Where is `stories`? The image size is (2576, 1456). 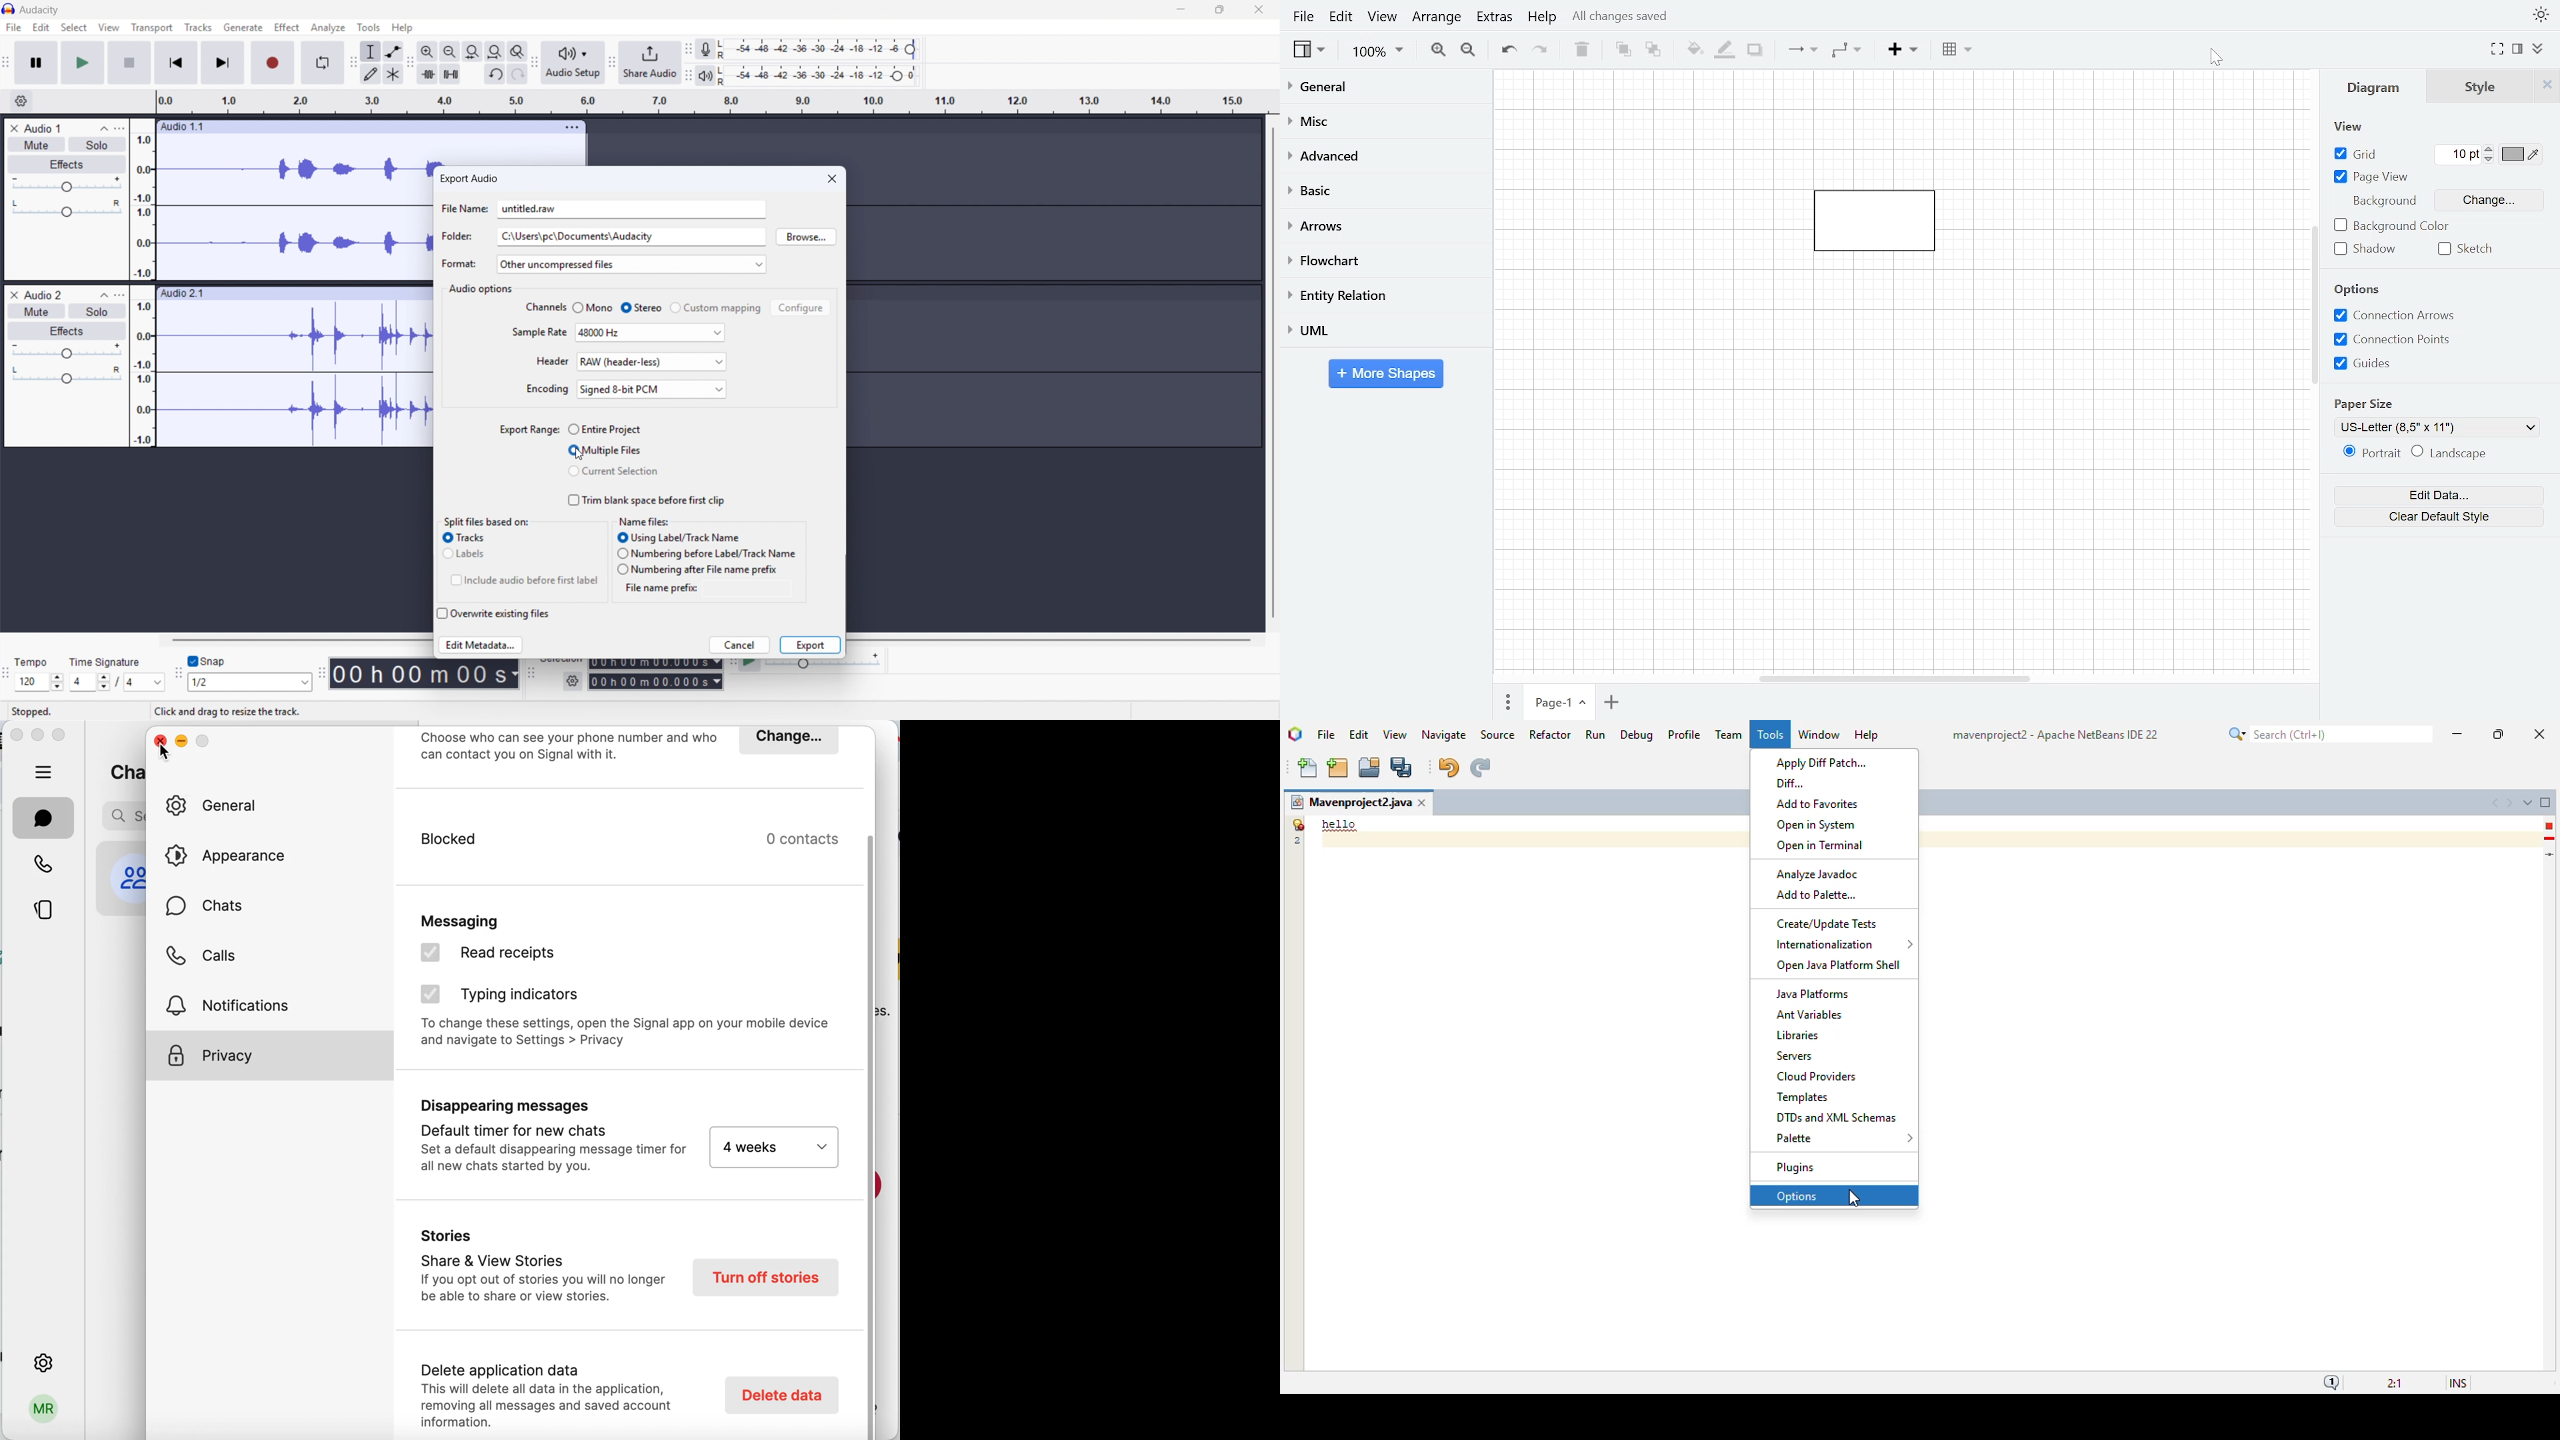 stories is located at coordinates (45, 912).